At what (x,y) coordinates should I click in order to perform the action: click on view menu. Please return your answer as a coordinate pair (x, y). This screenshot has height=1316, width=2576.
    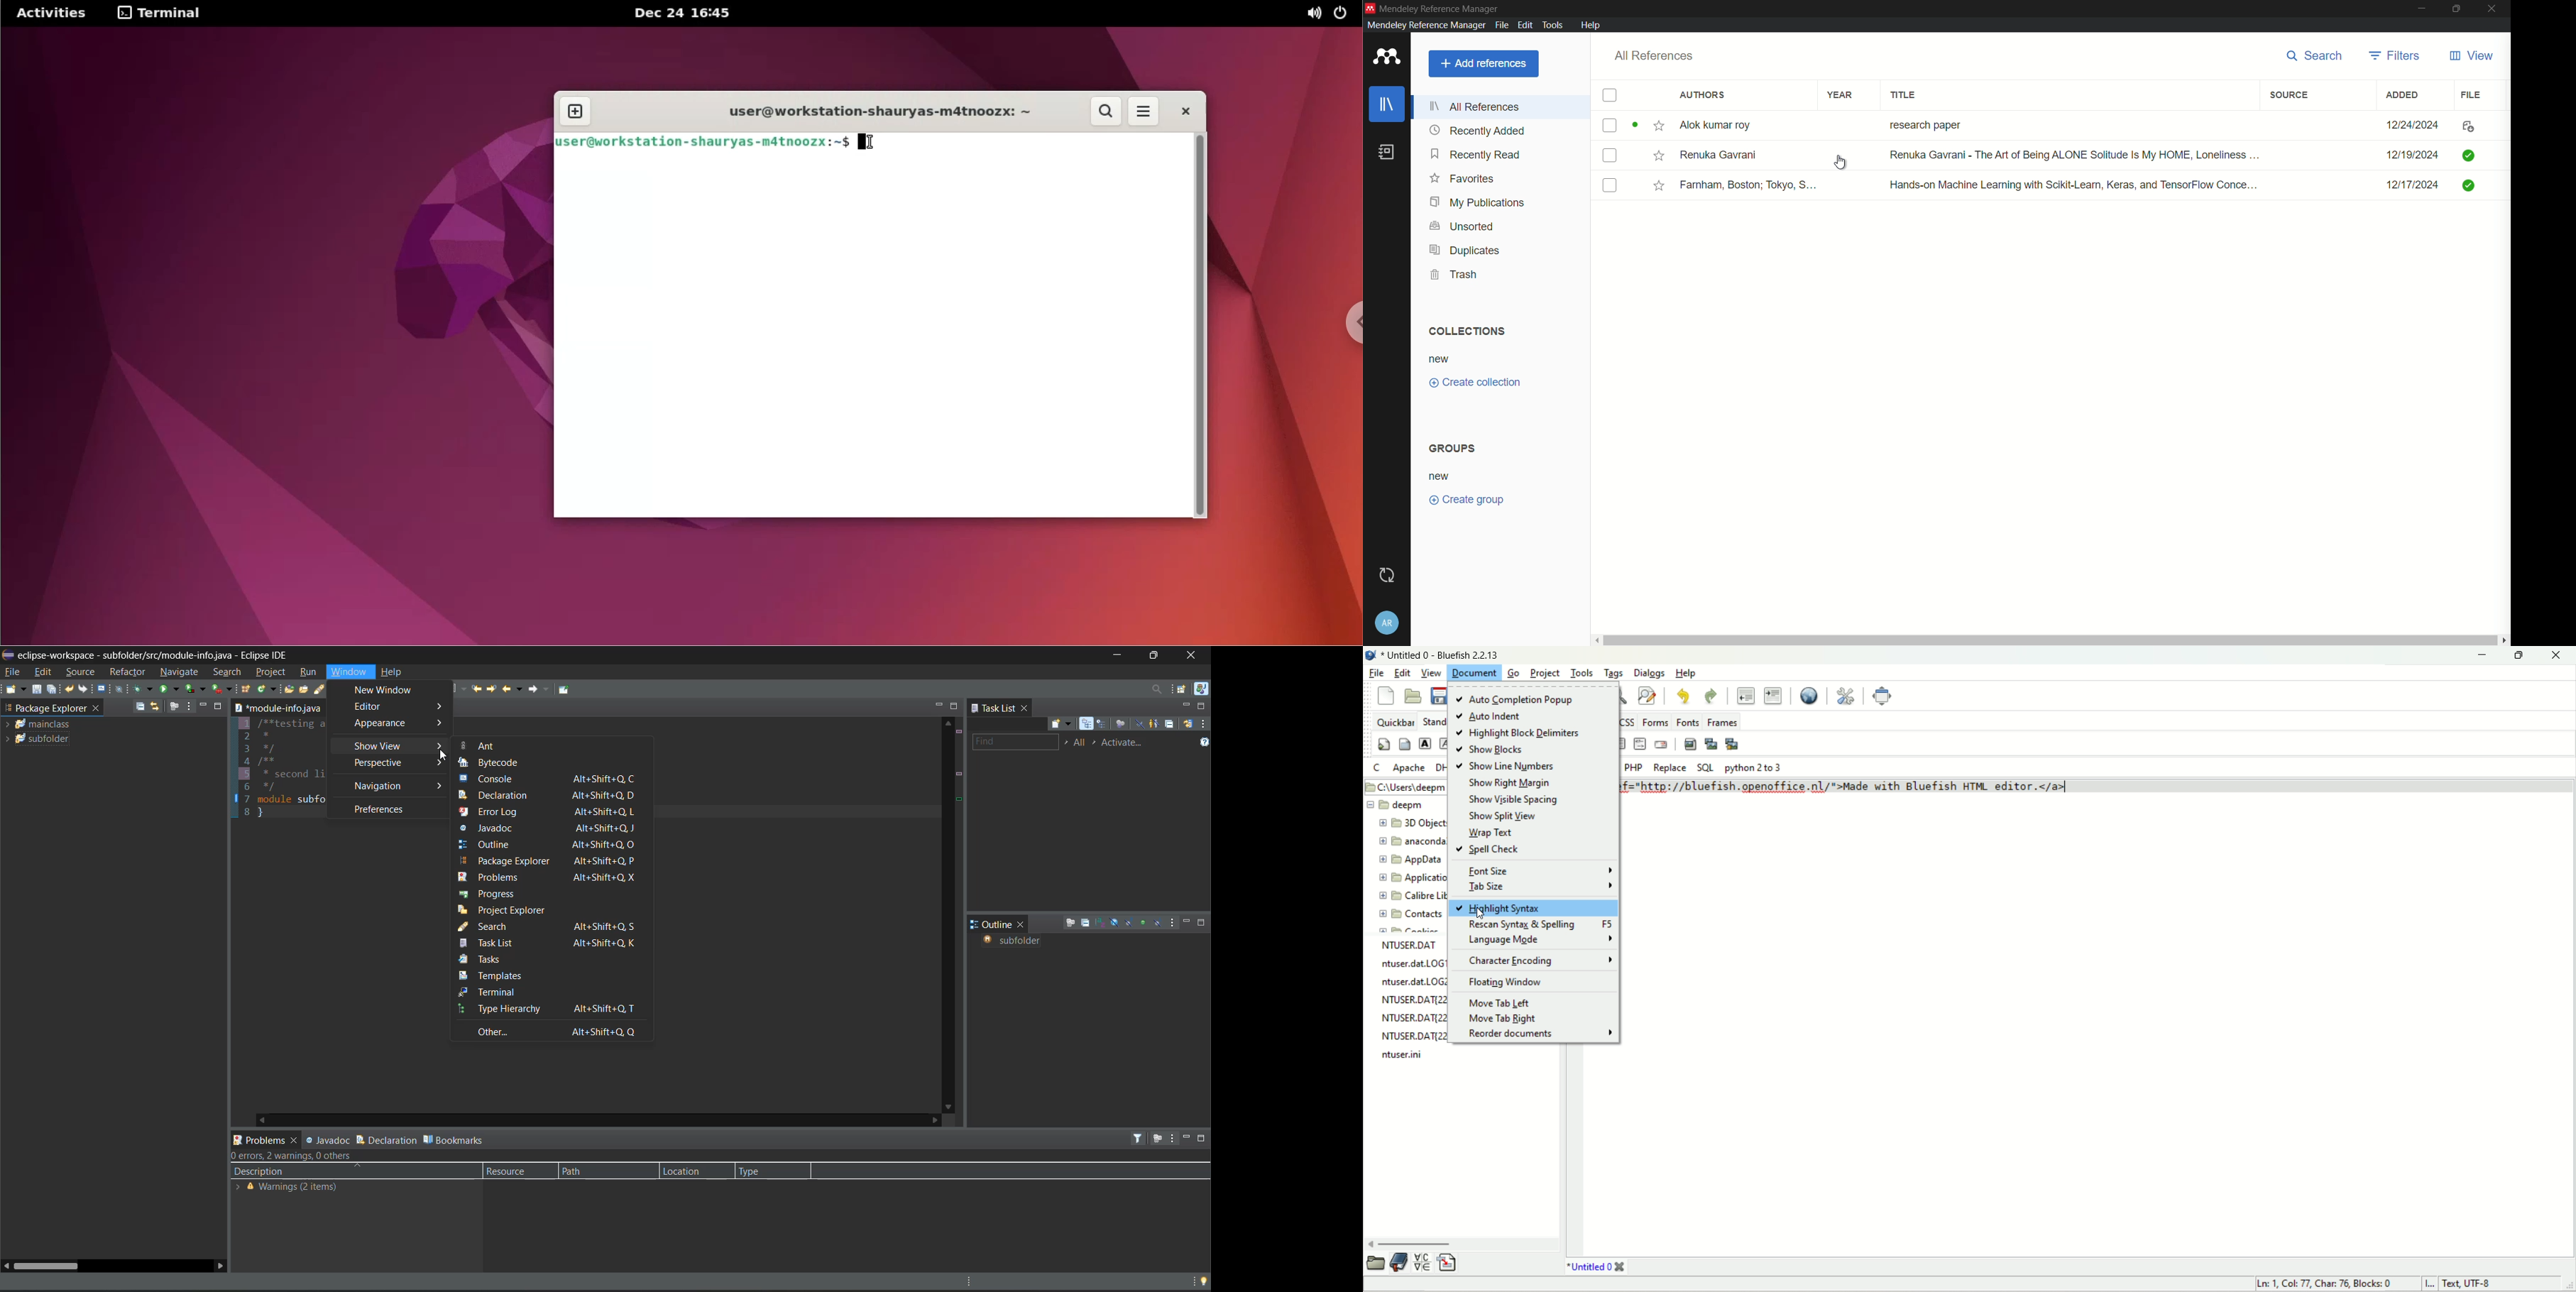
    Looking at the image, I should click on (1172, 1137).